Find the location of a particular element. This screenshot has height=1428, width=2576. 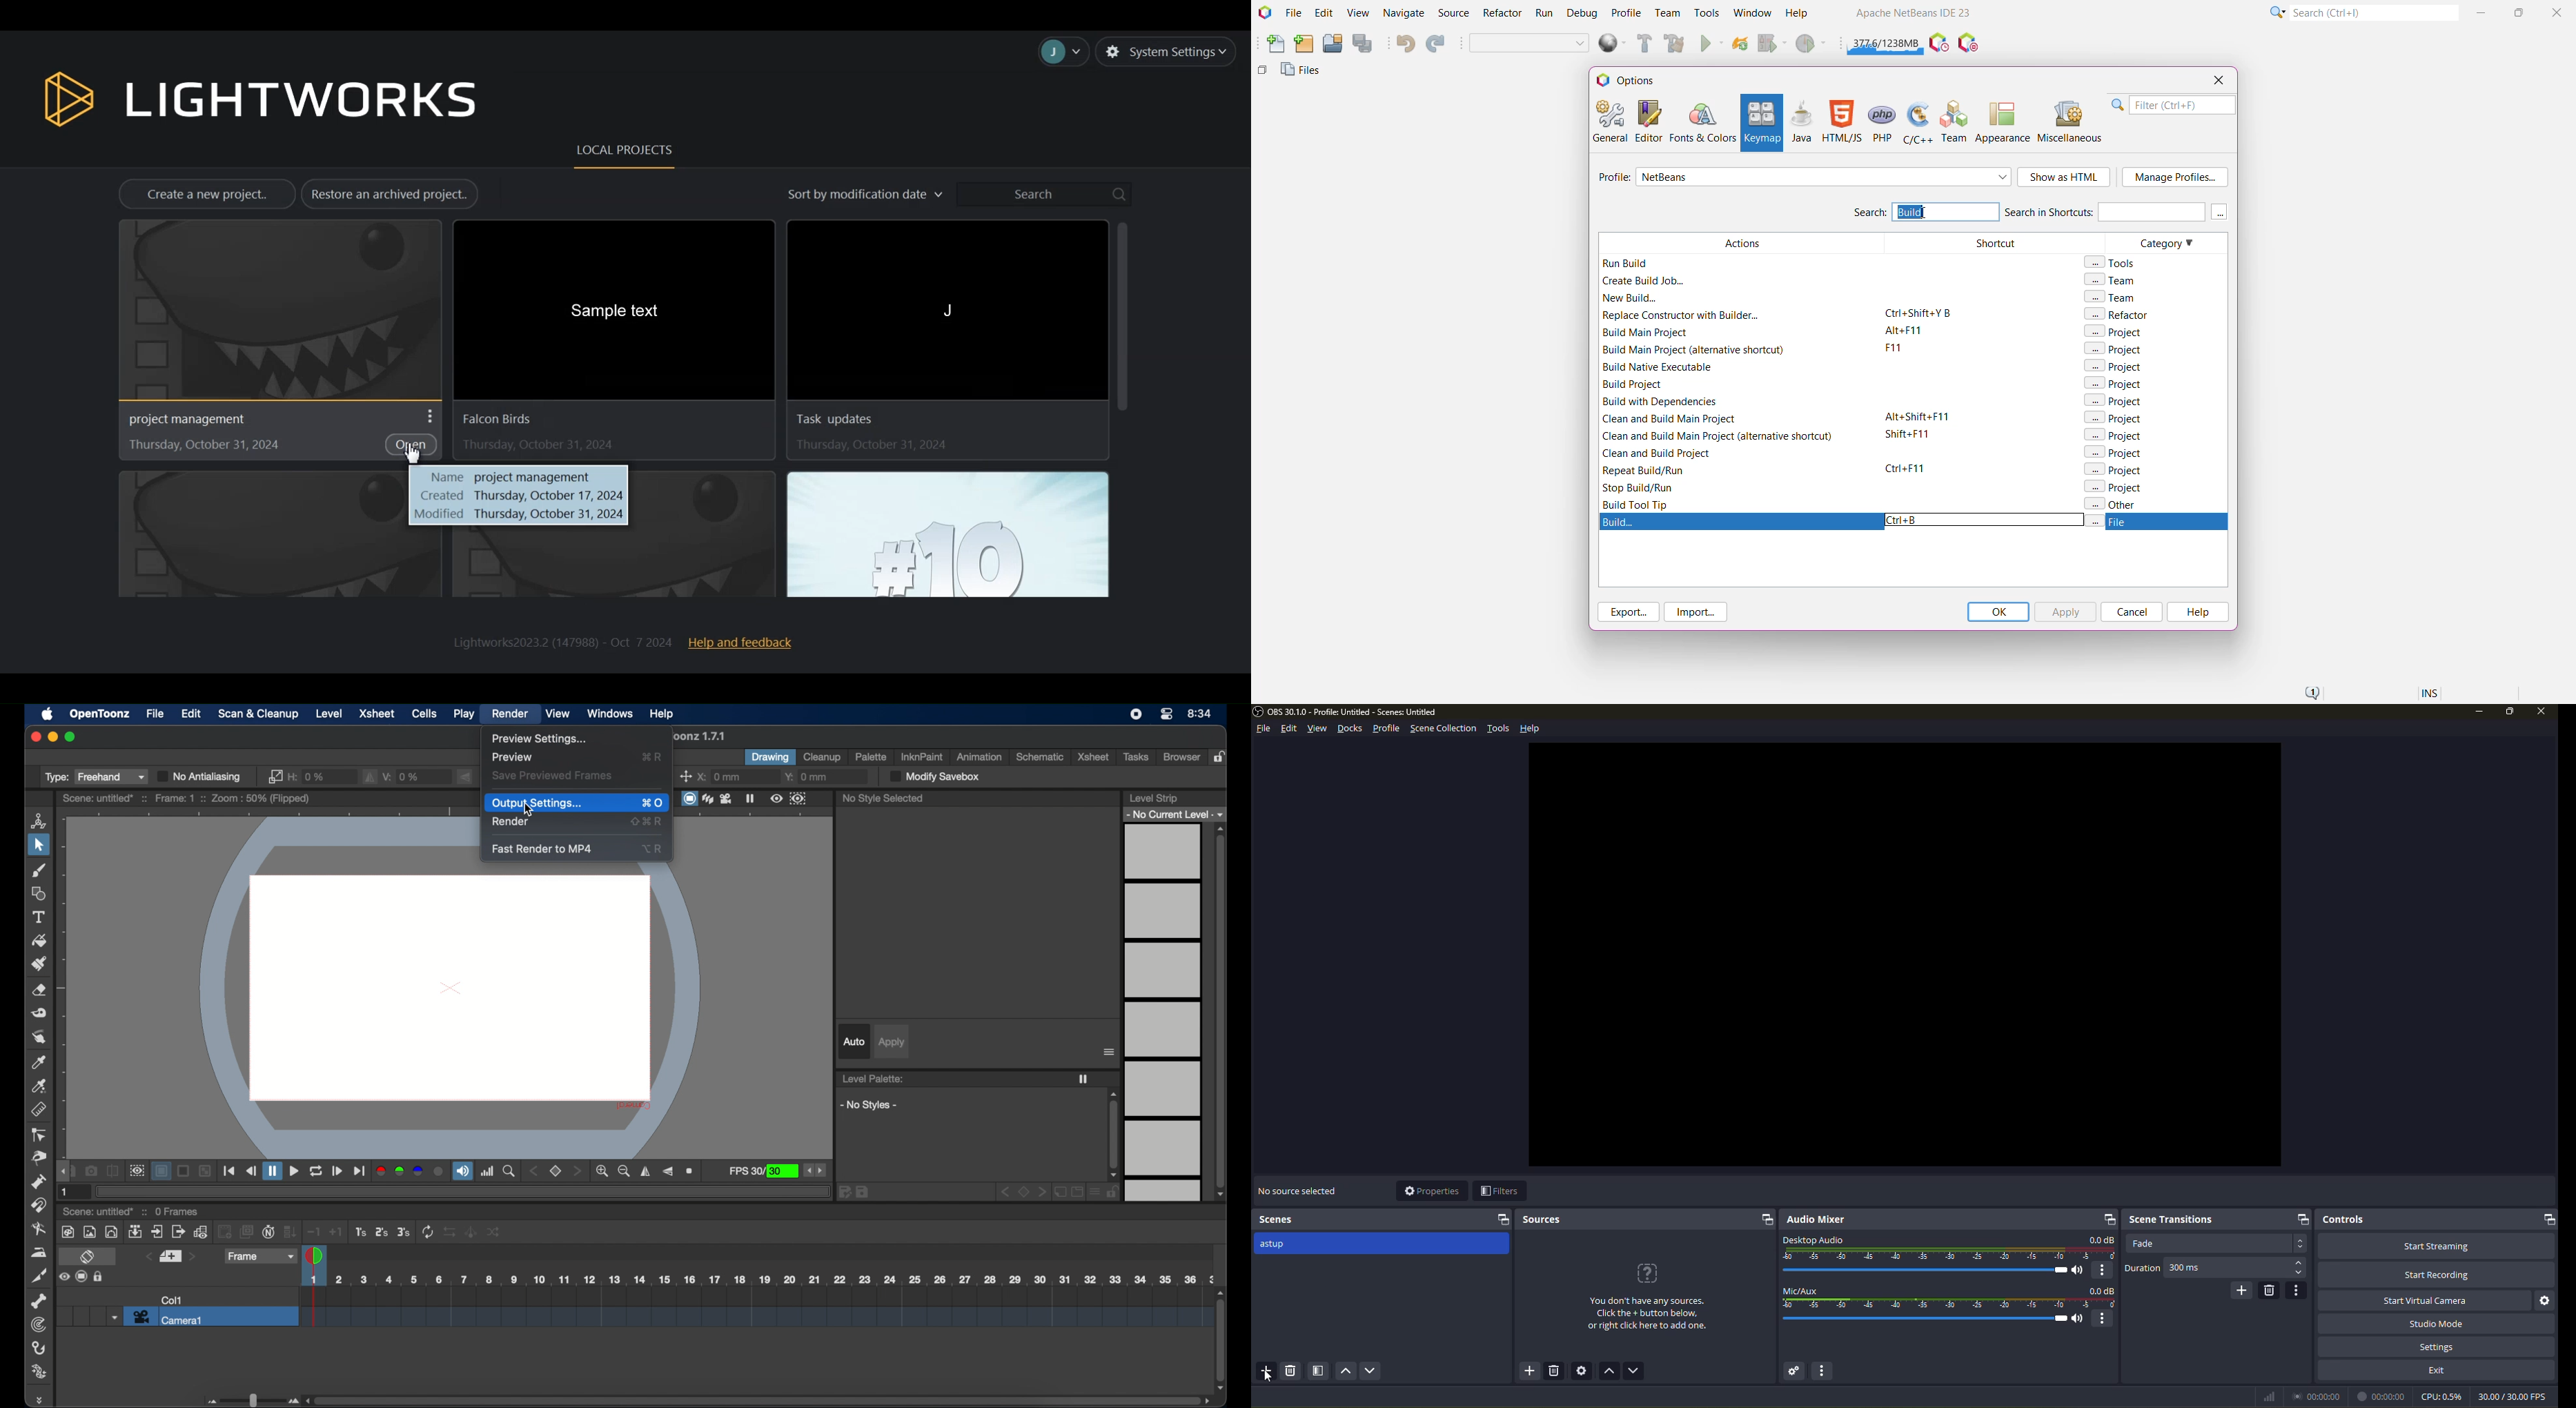

Restore an archived project is located at coordinates (390, 194).